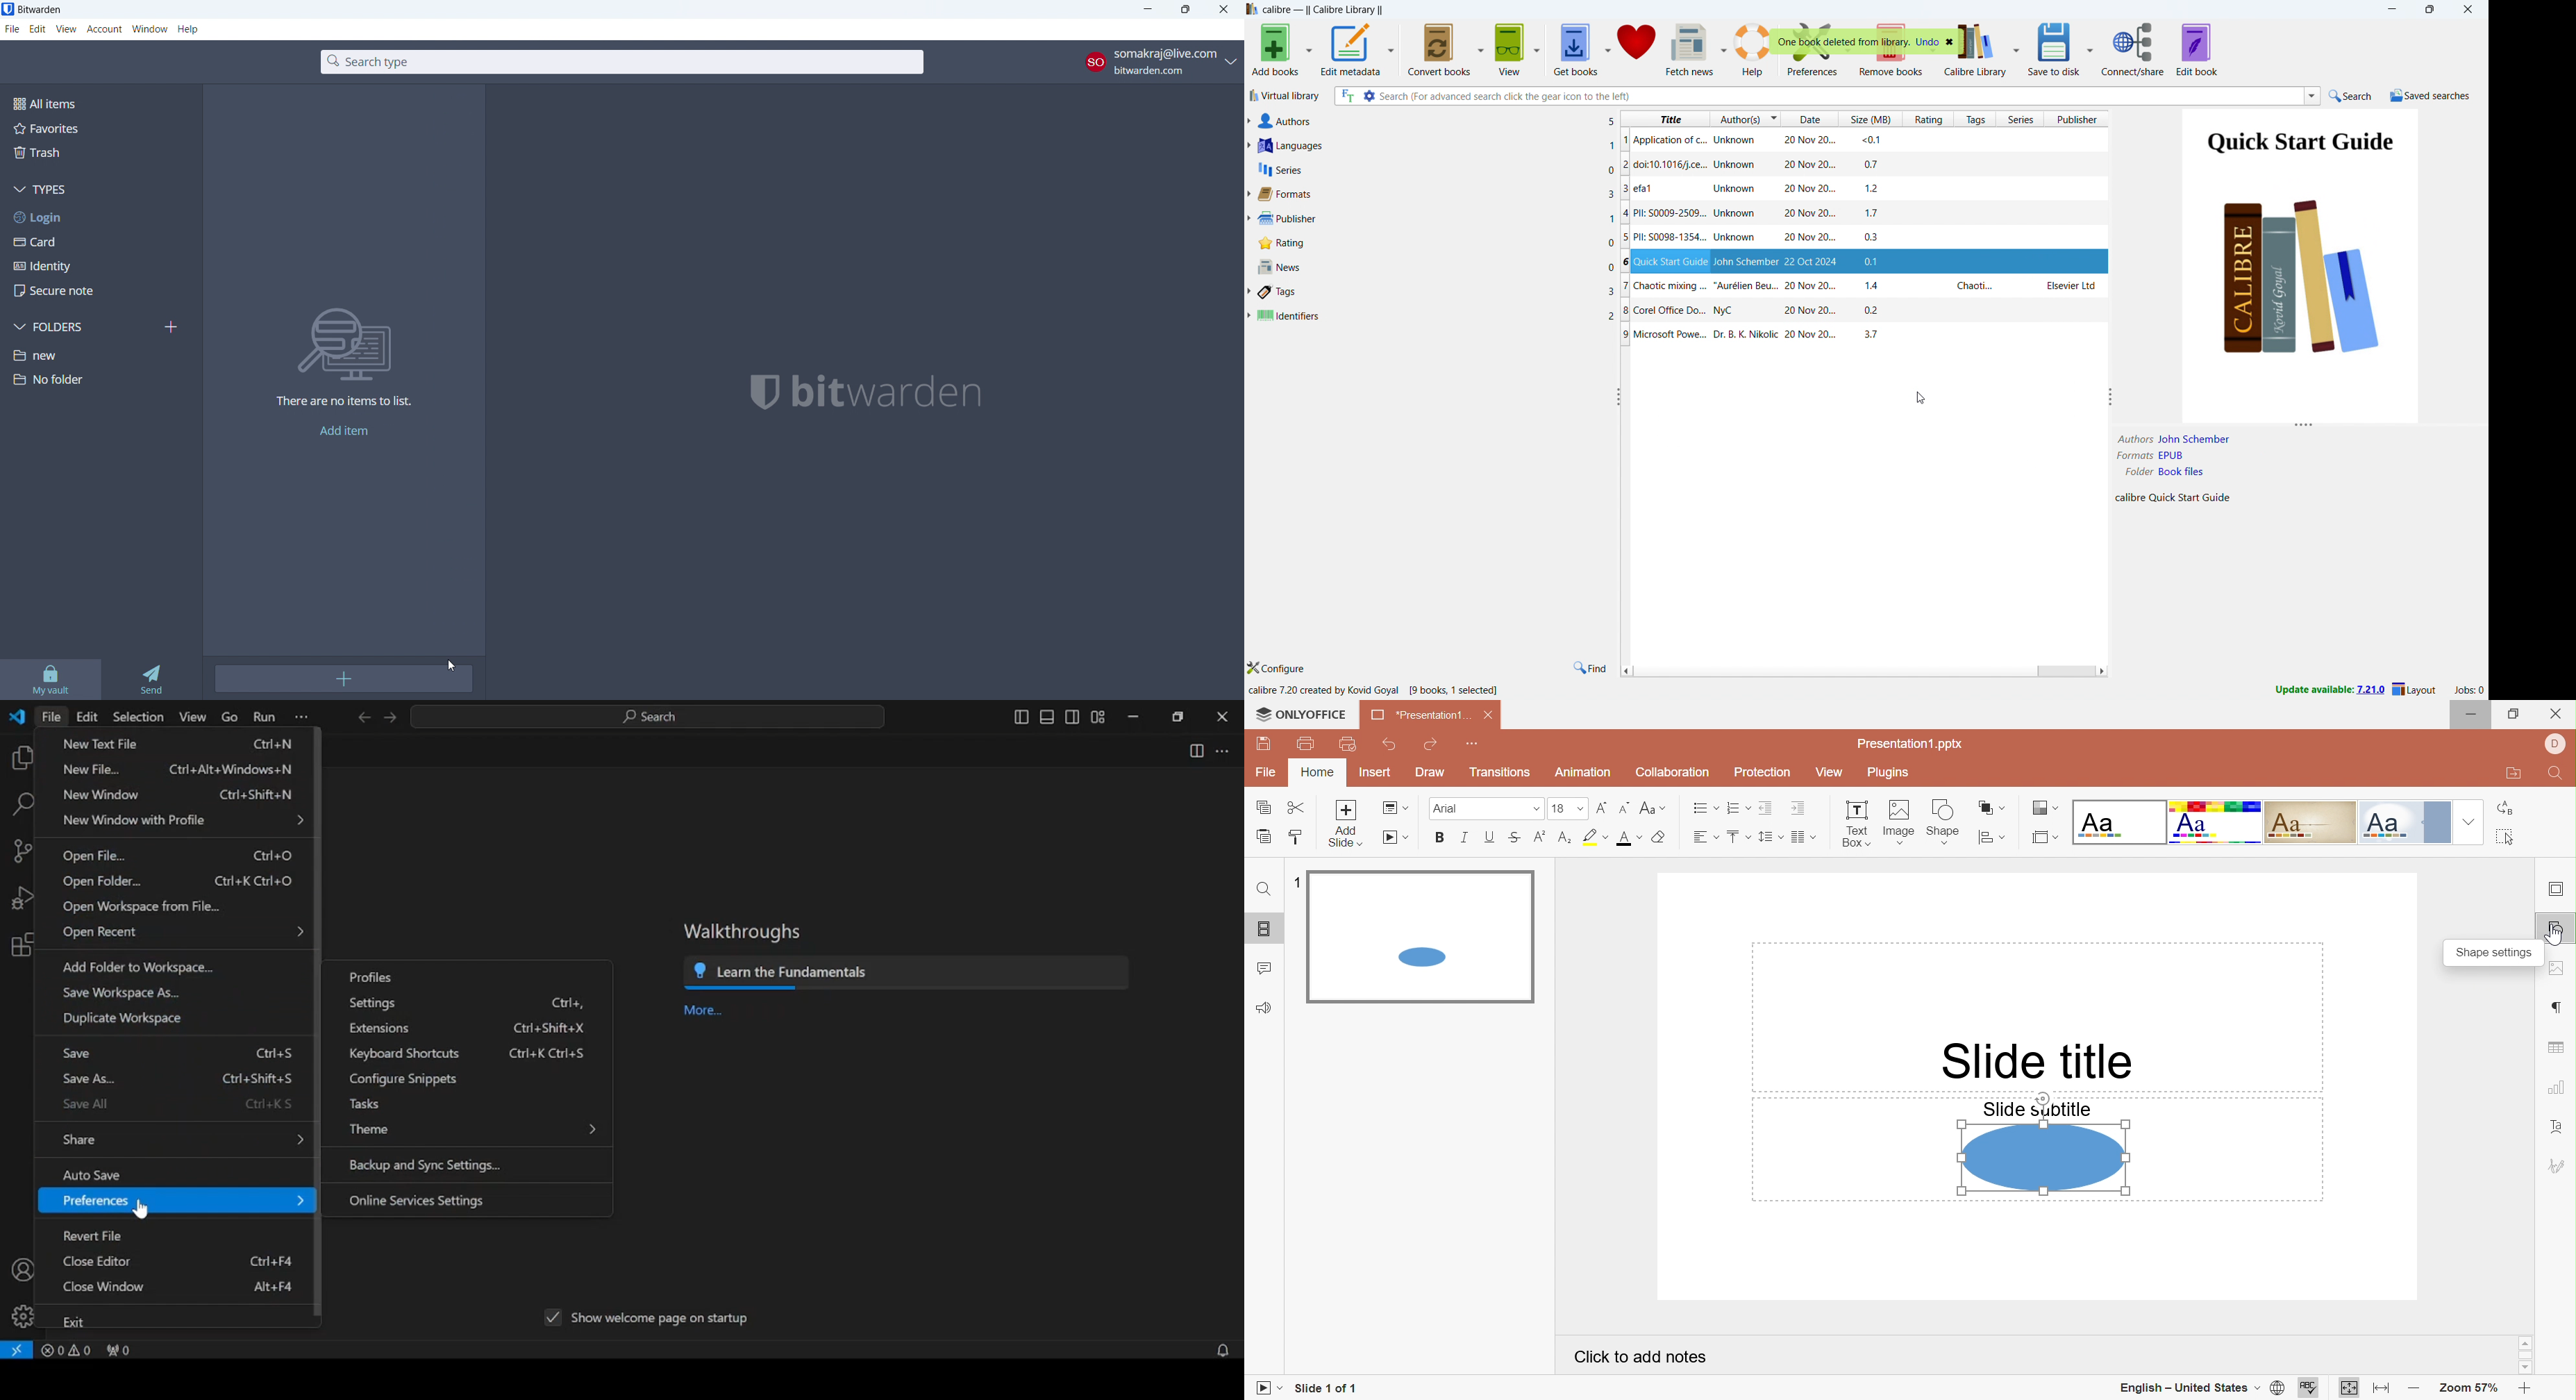 This screenshot has width=2576, height=1400. I want to click on Ctrl+O, so click(274, 855).